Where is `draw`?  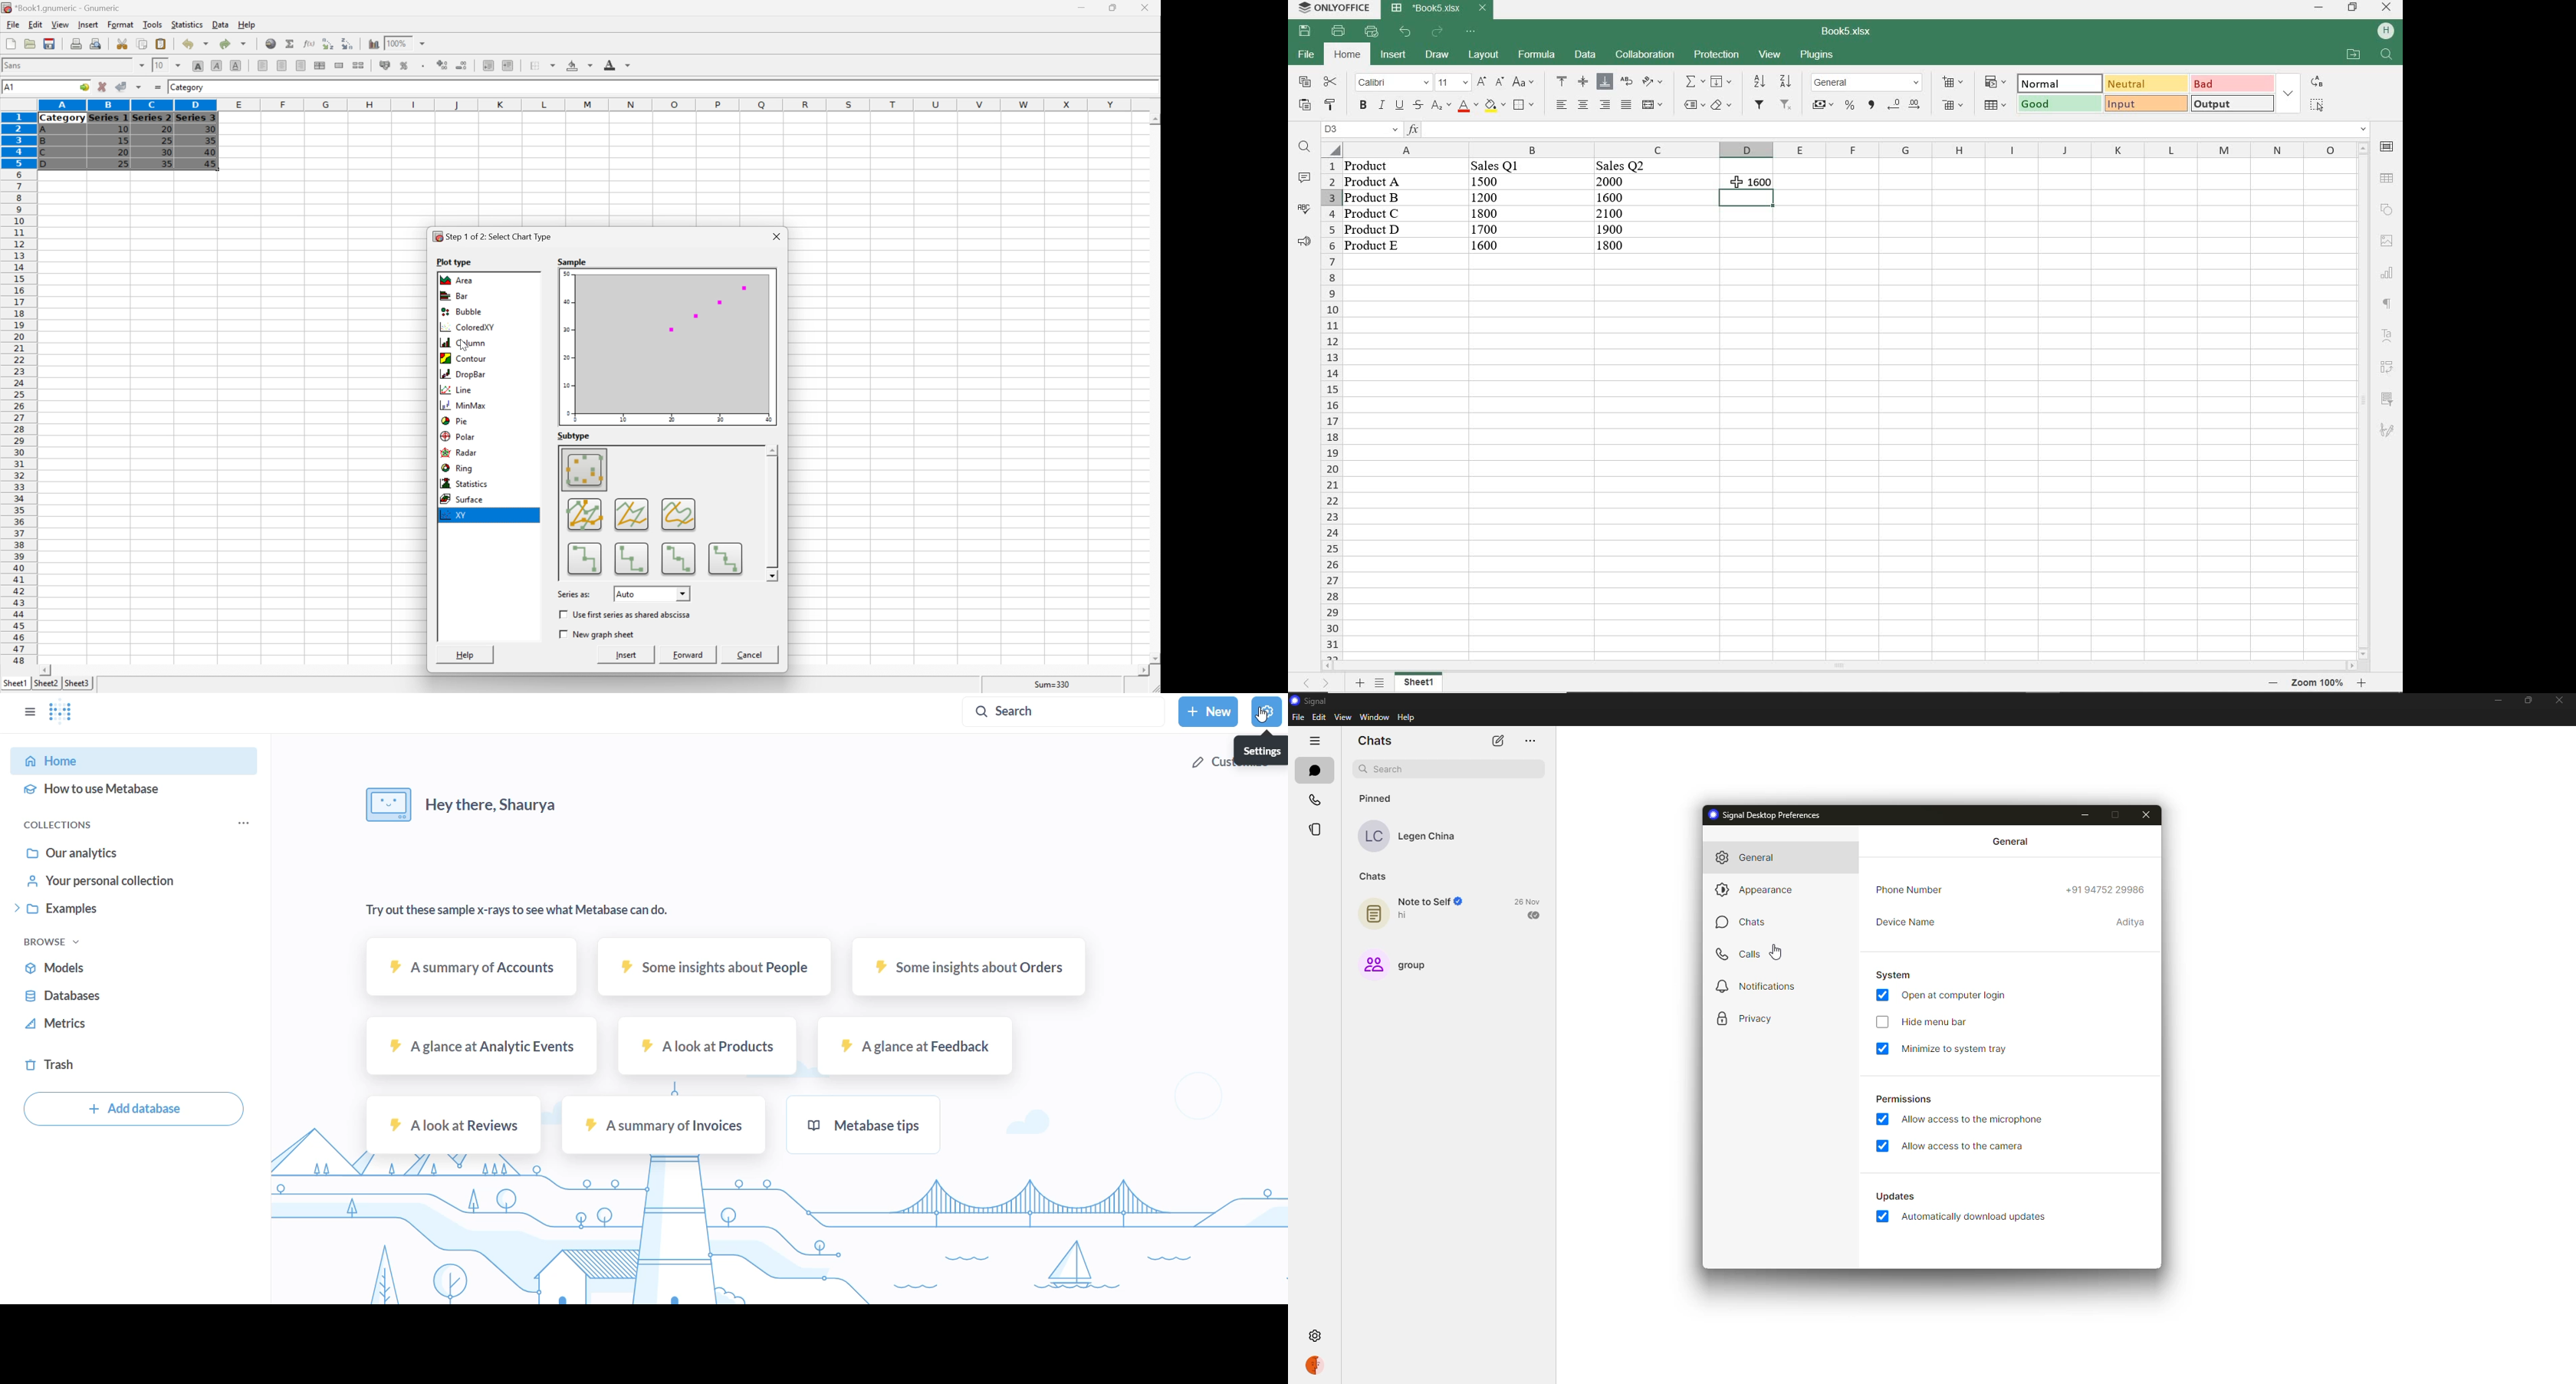 draw is located at coordinates (1437, 54).